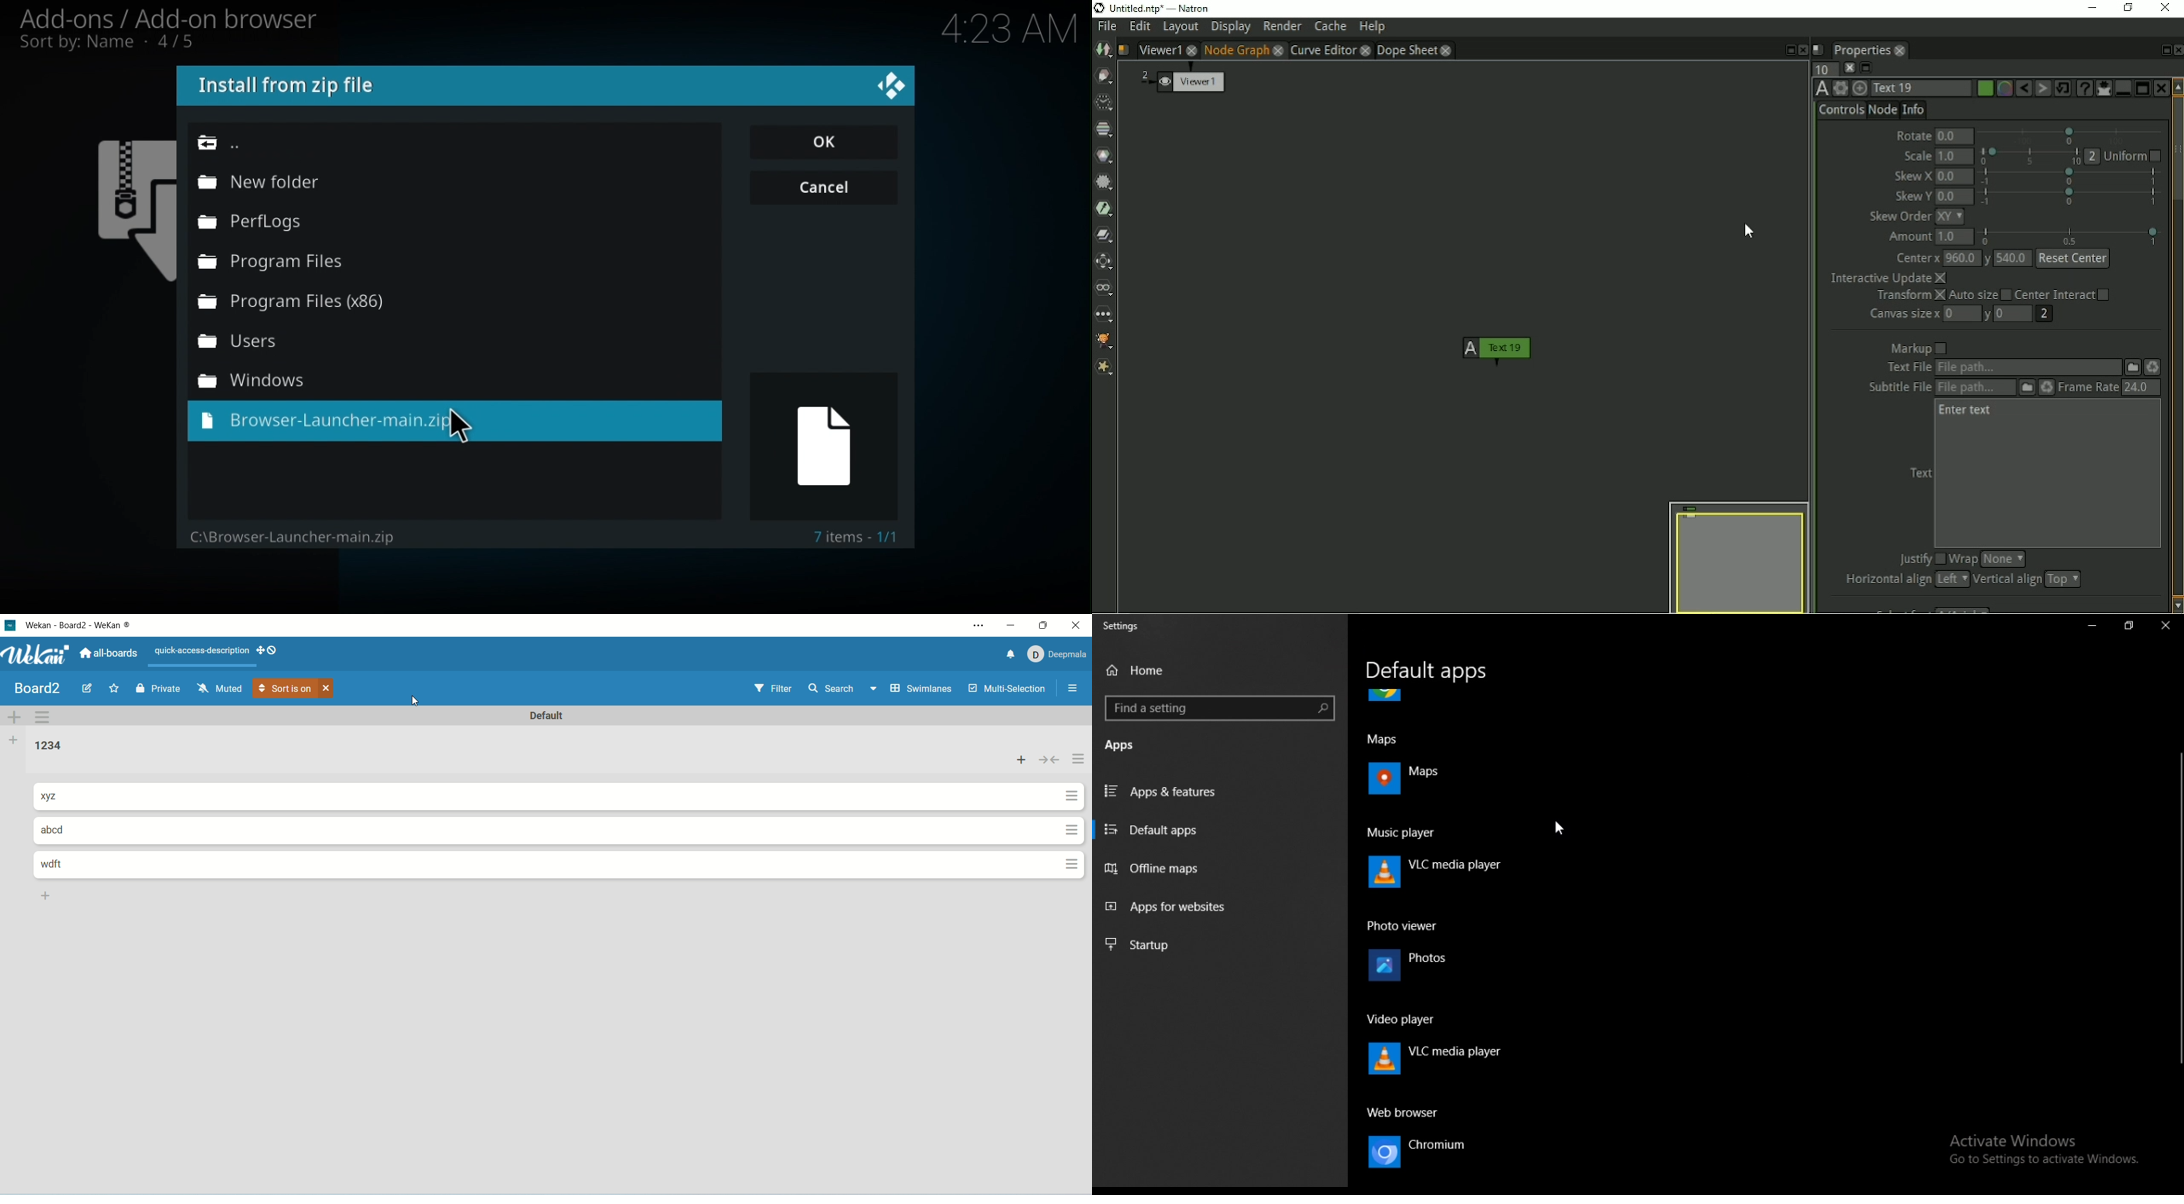 The width and height of the screenshot is (2184, 1204). I want to click on Add ons, so click(179, 32).